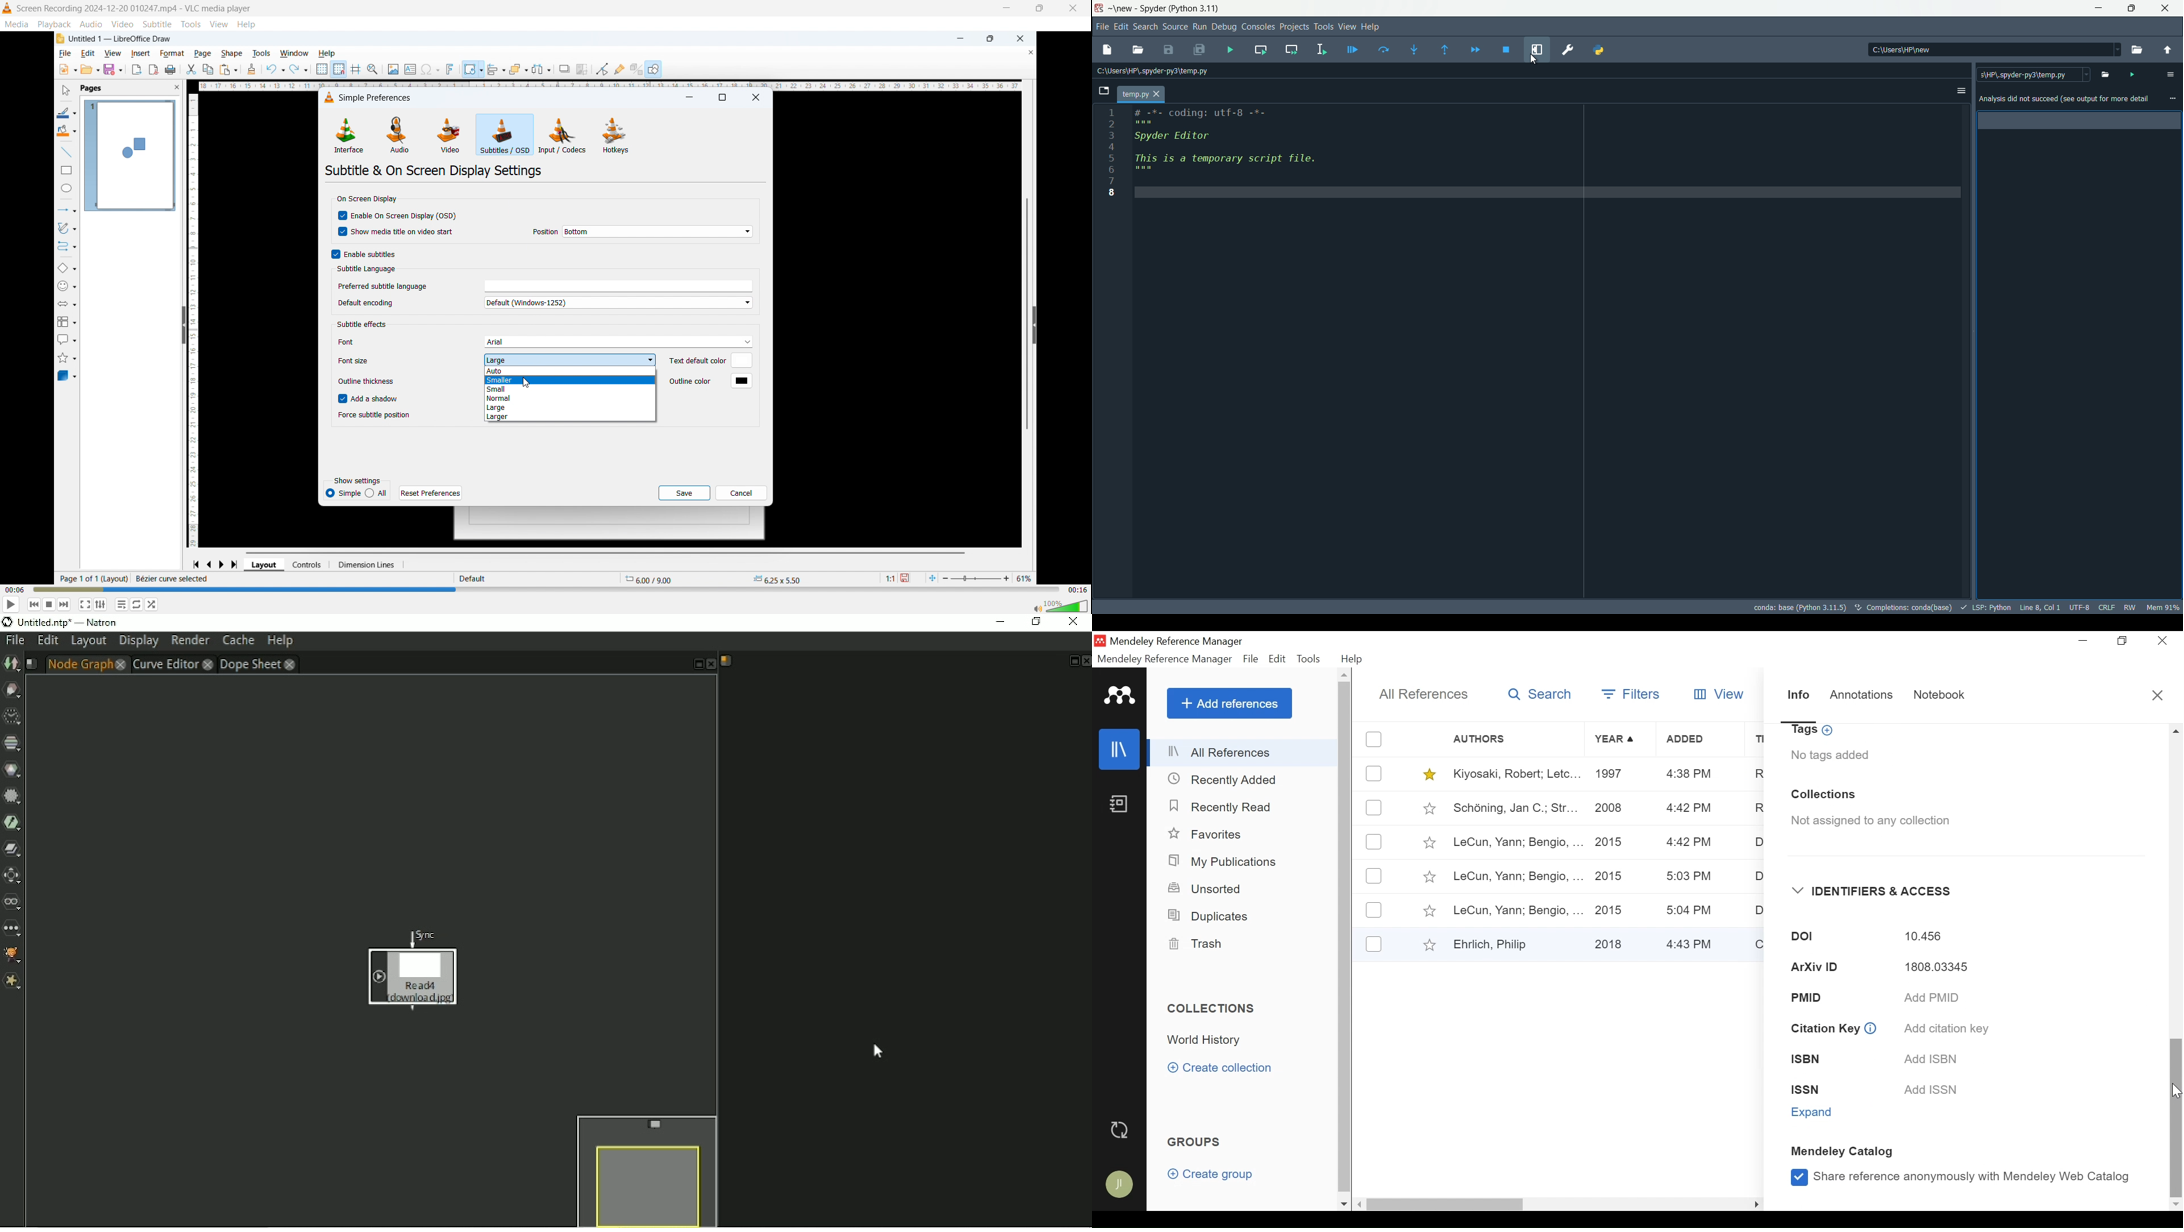  What do you see at coordinates (1157, 72) in the screenshot?
I see `(C:\Users\HP\.spyder-py3\temp.py` at bounding box center [1157, 72].